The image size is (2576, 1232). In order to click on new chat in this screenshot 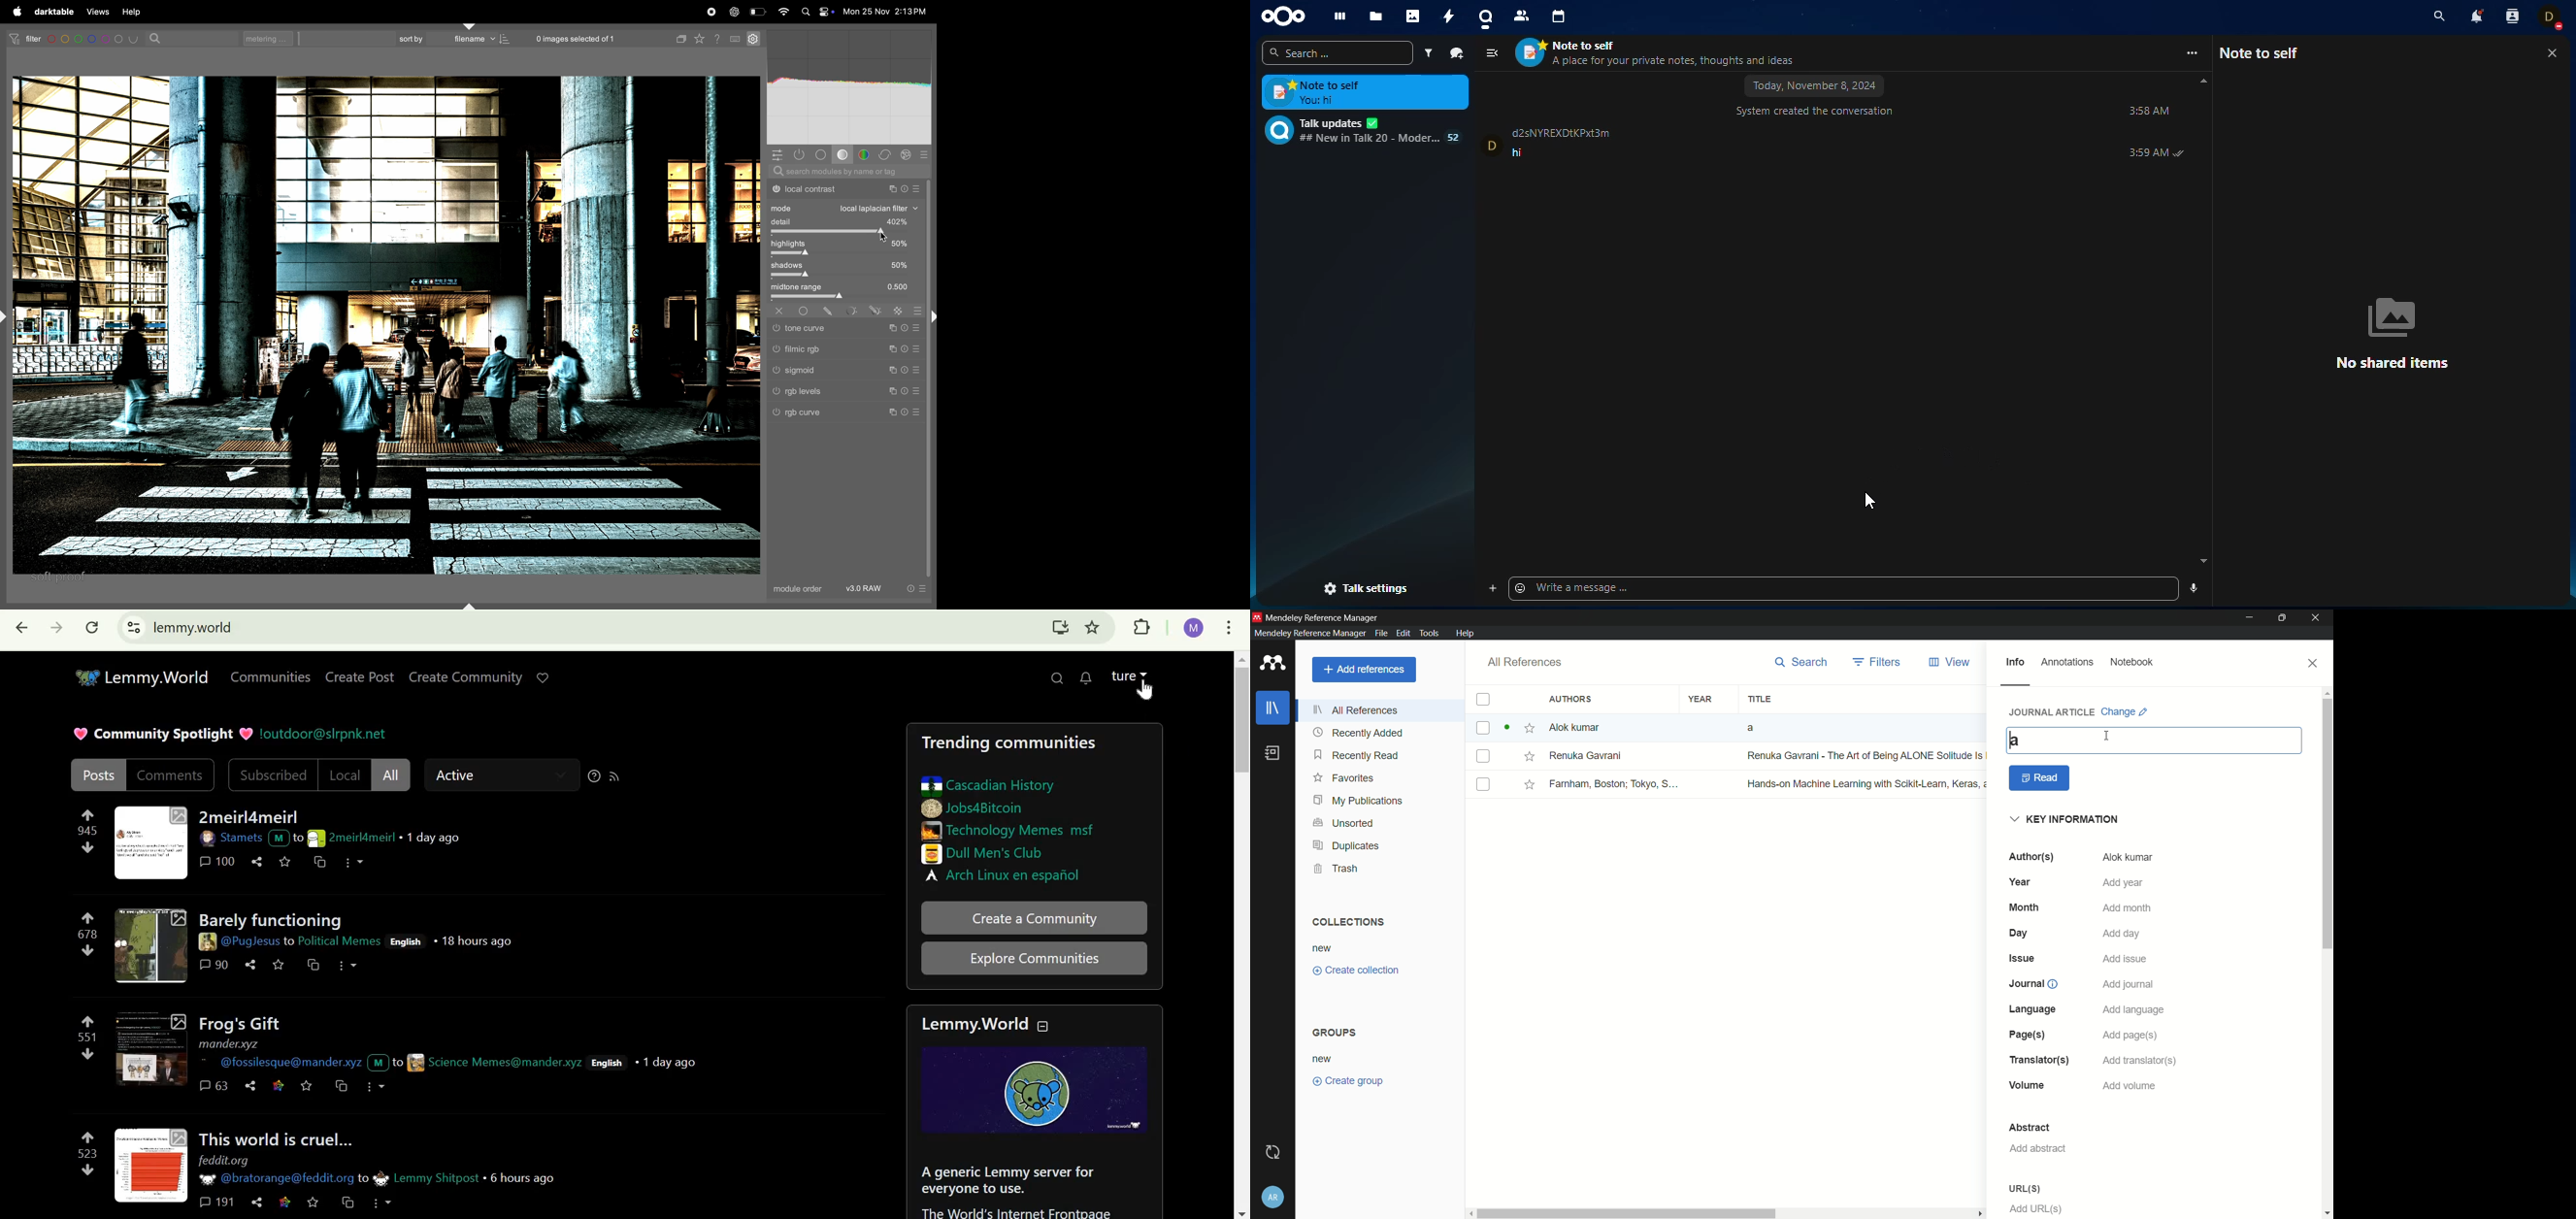, I will do `click(1458, 52)`.